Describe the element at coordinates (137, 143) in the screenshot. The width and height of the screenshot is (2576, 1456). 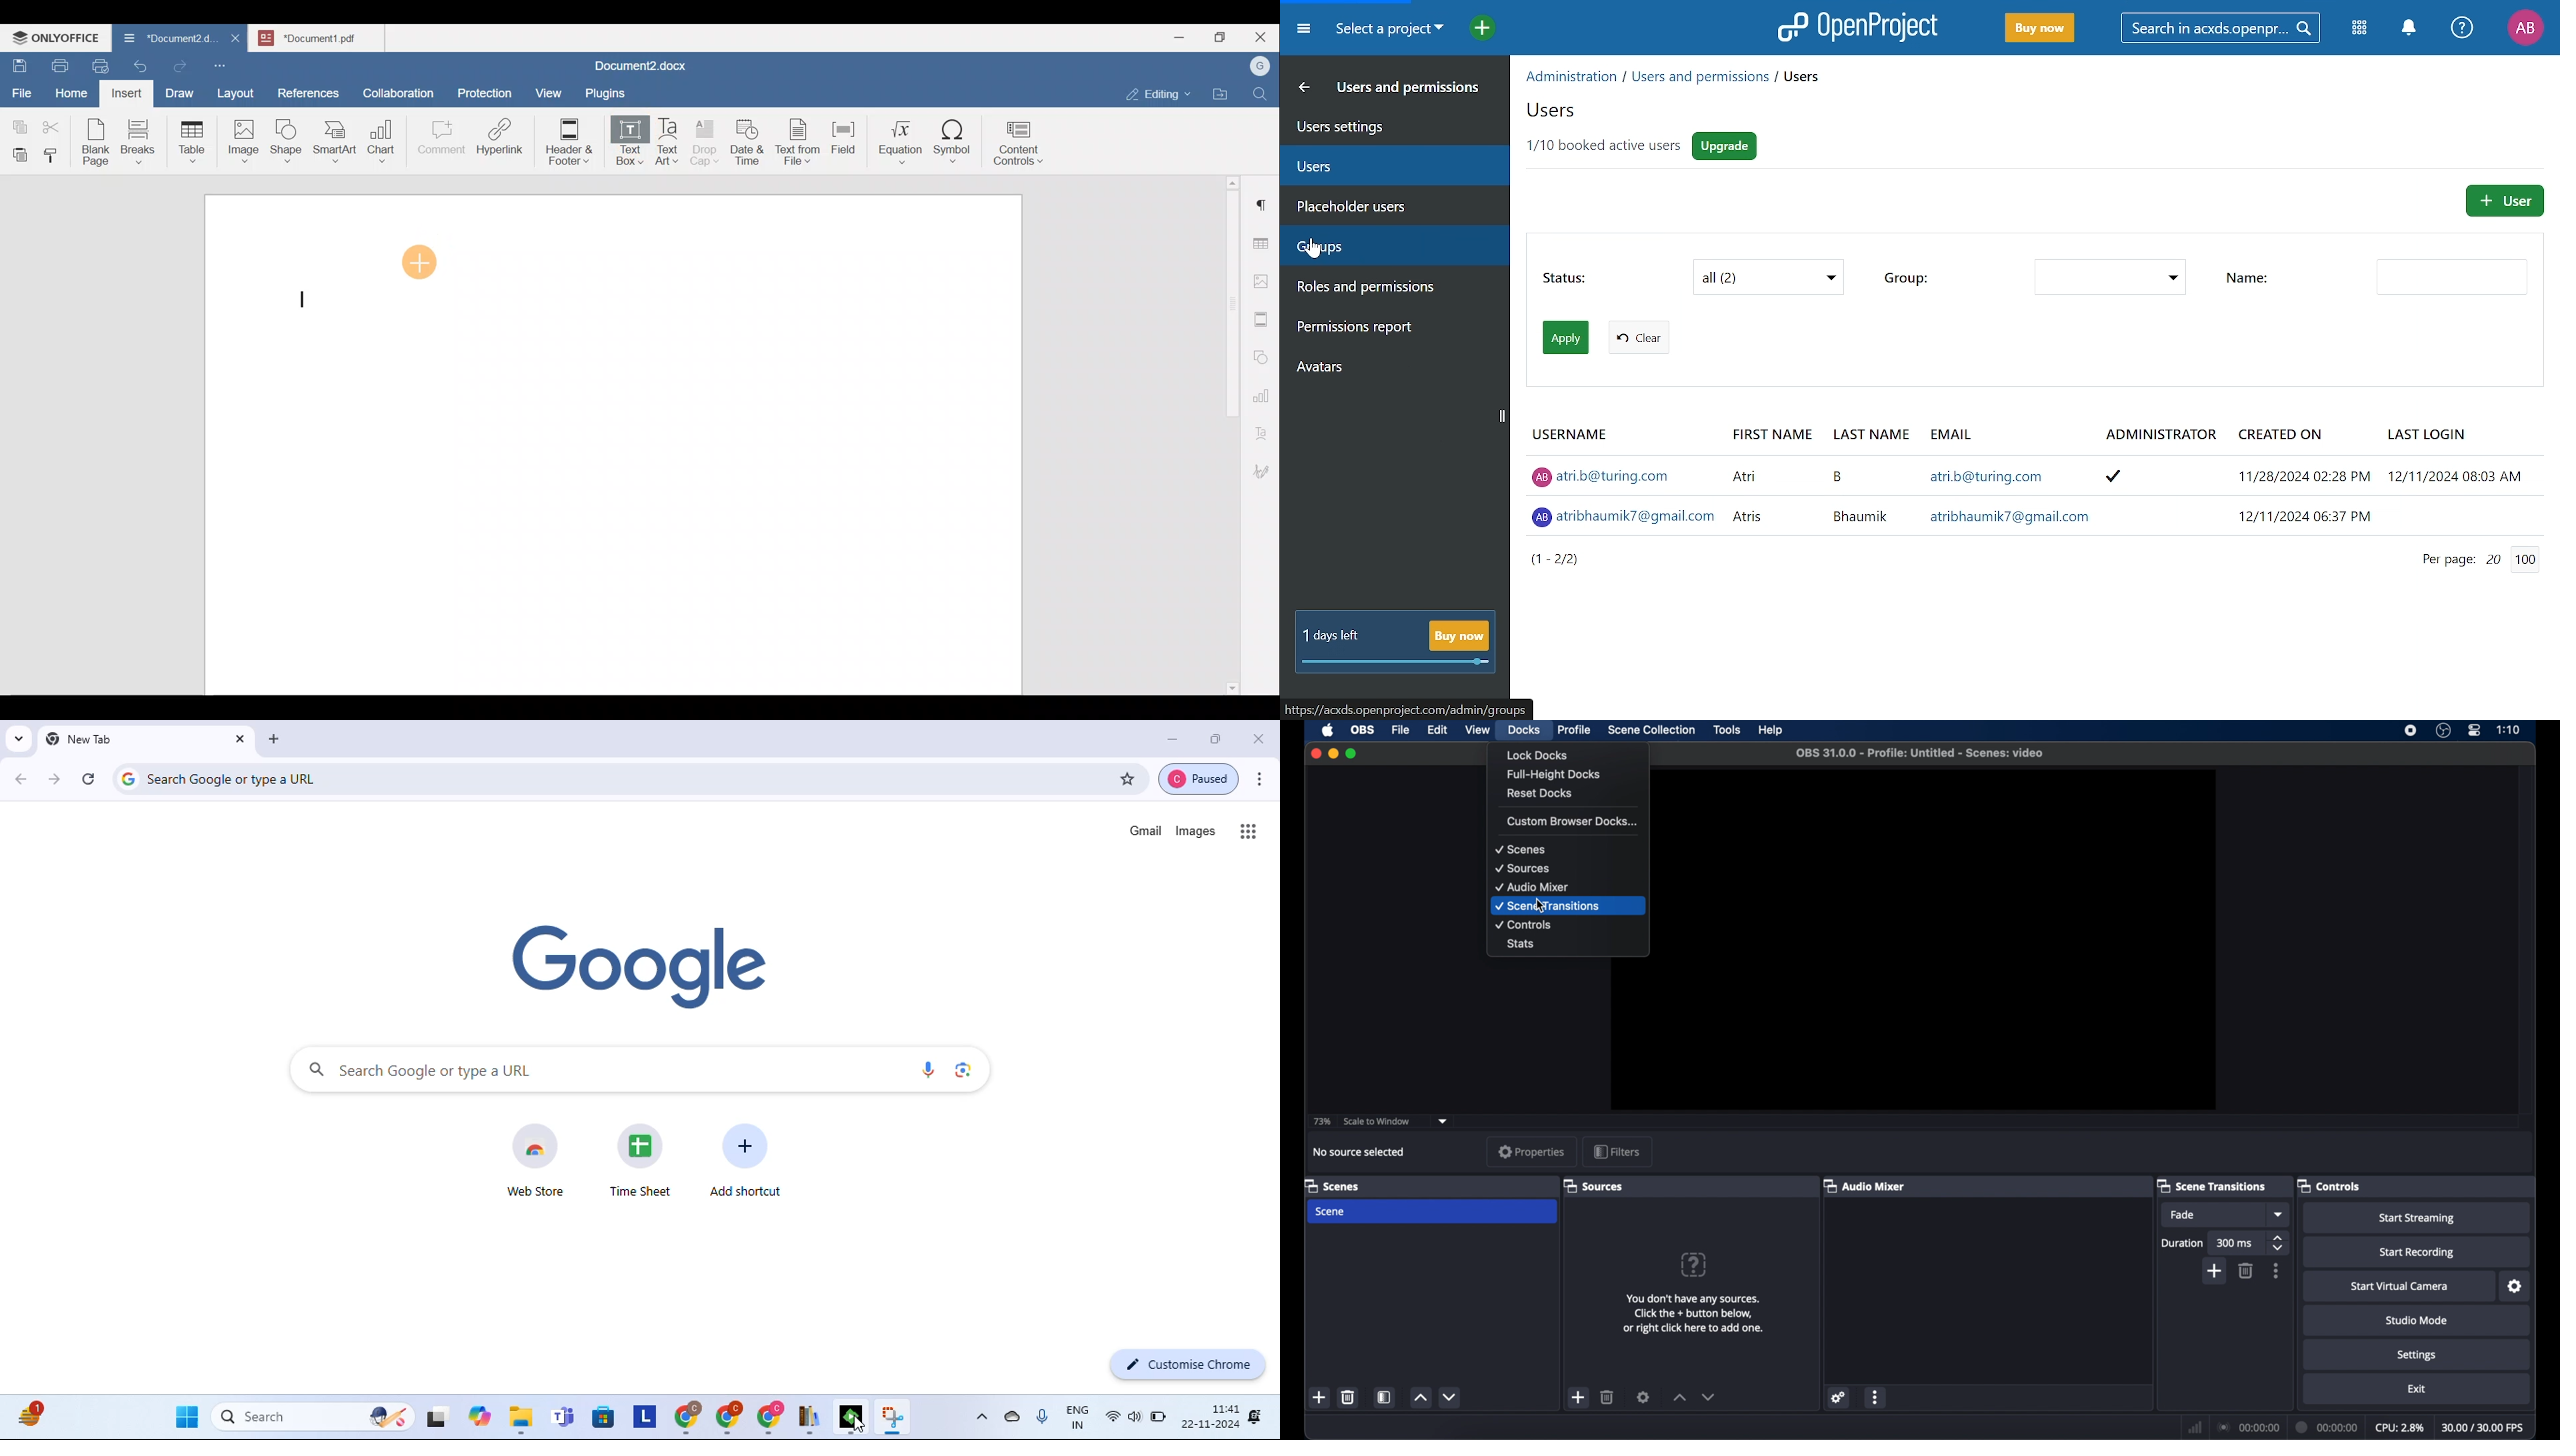
I see `Breaks` at that location.